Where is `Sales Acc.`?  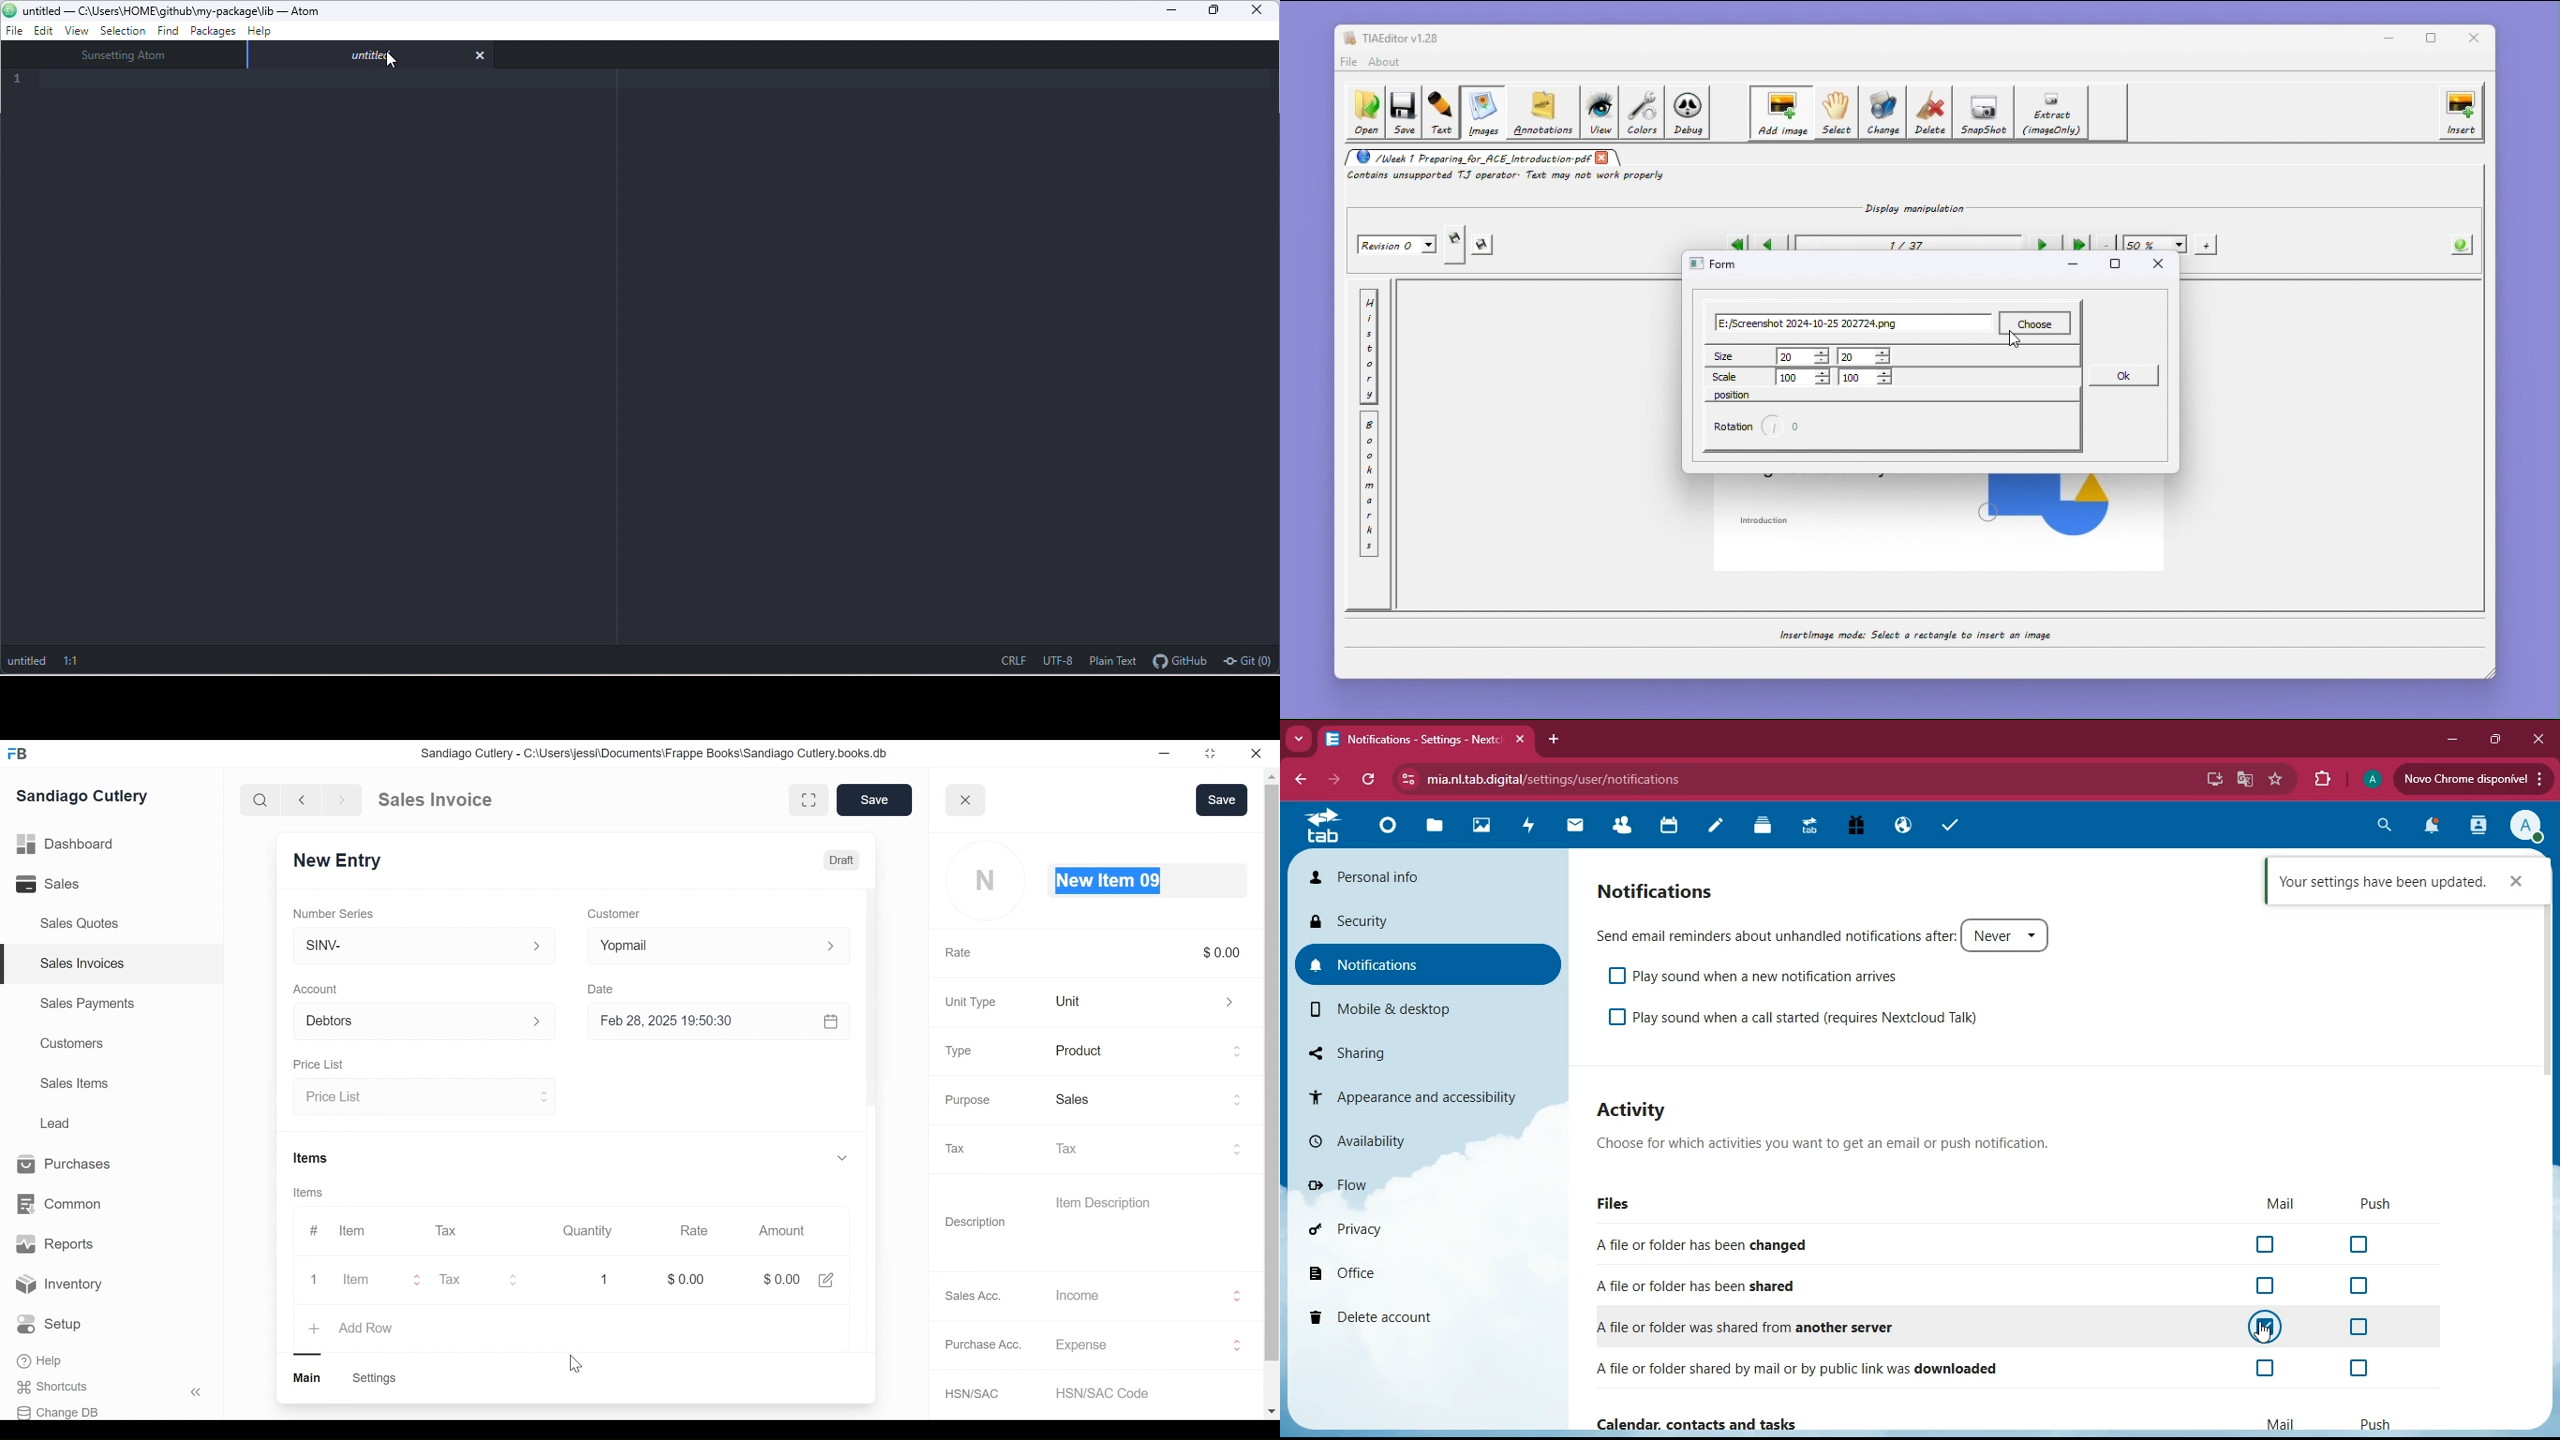 Sales Acc. is located at coordinates (971, 1296).